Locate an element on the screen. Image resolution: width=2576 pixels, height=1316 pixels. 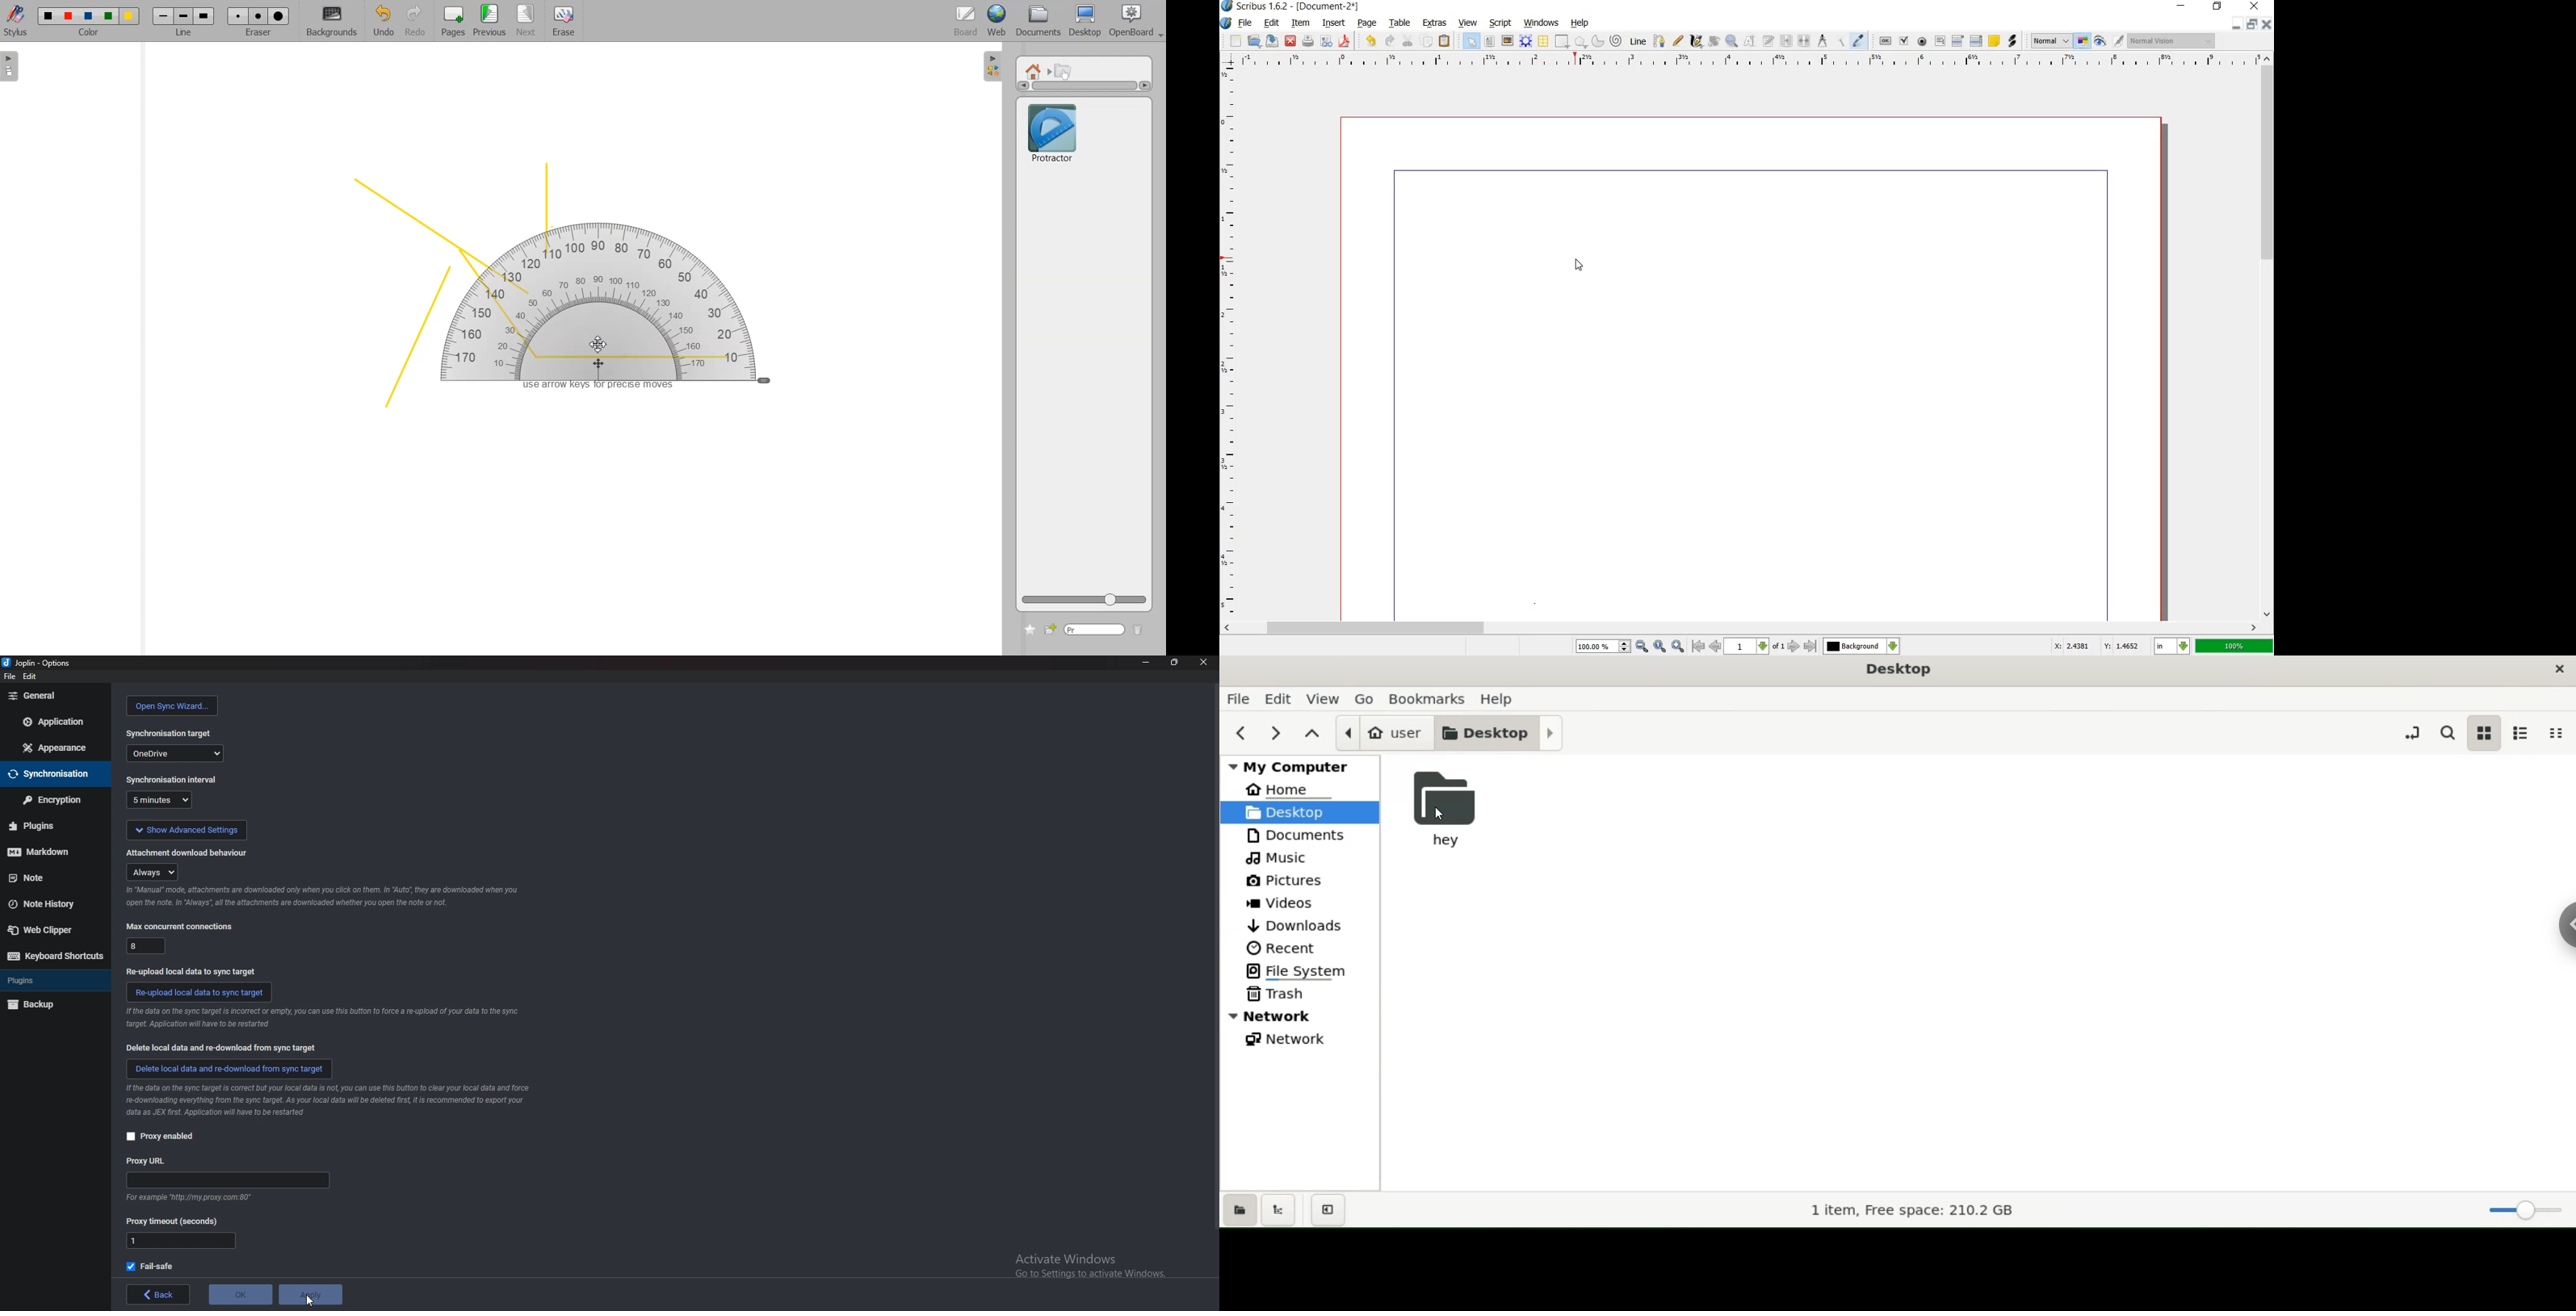
info is located at coordinates (324, 896).